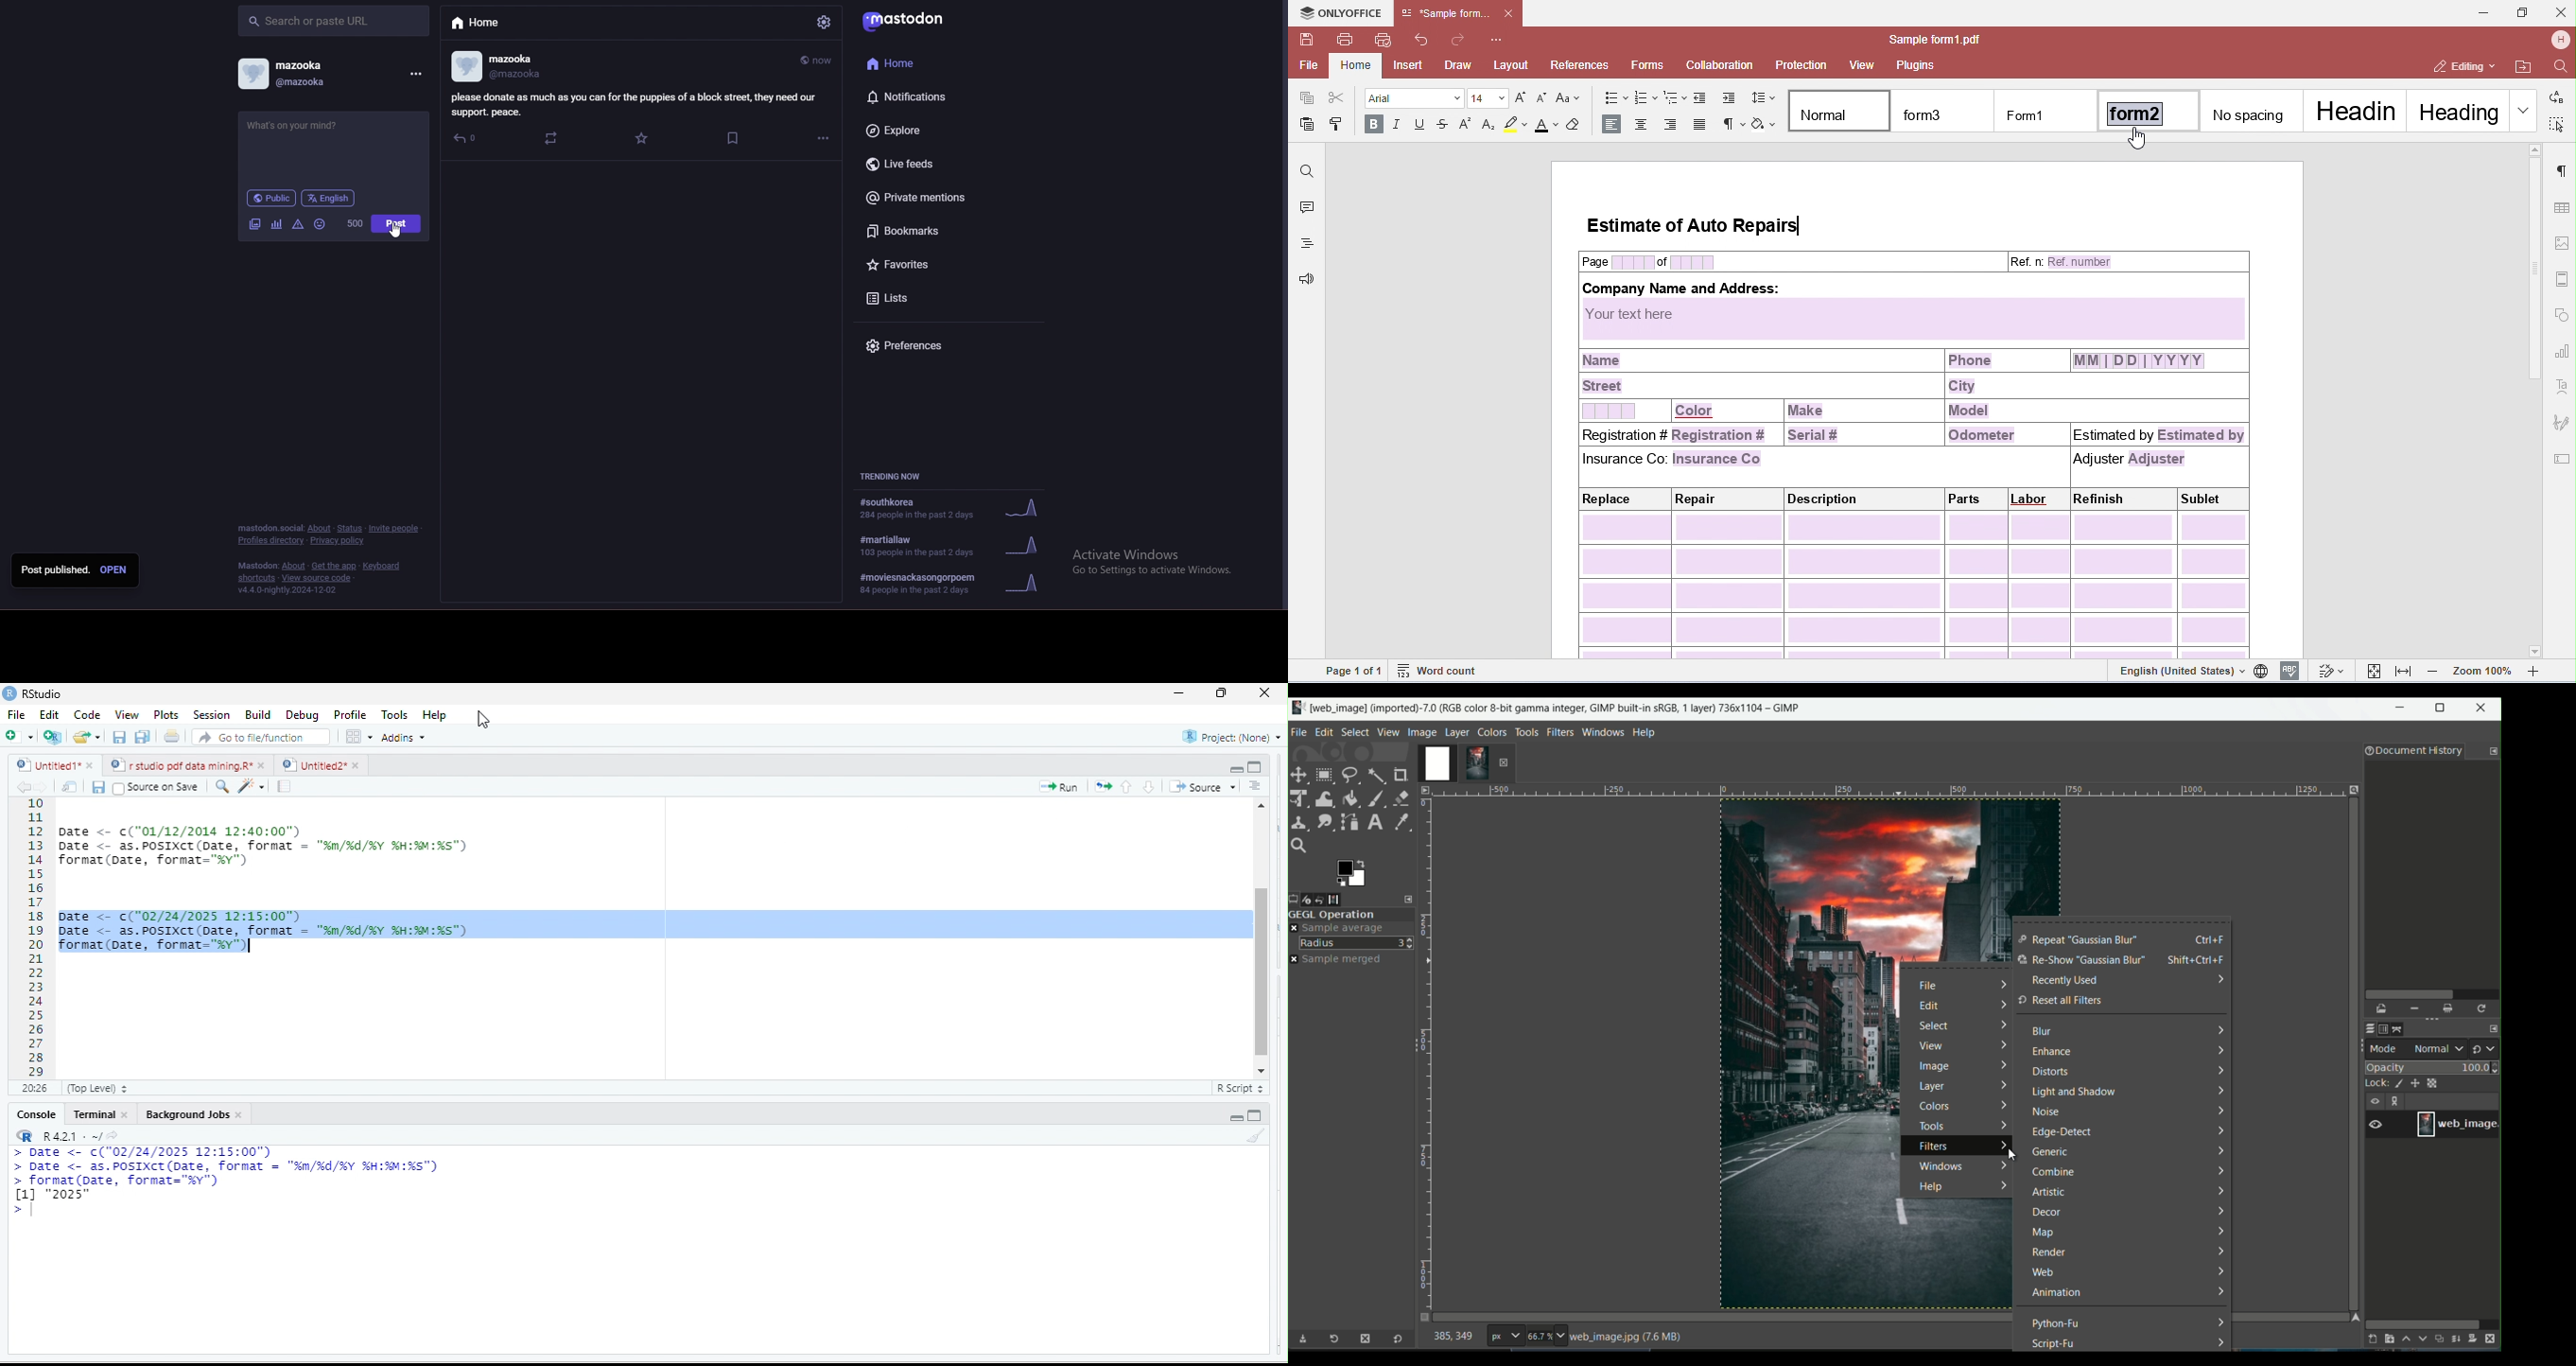  Describe the element at coordinates (1256, 1139) in the screenshot. I see `clear console` at that location.